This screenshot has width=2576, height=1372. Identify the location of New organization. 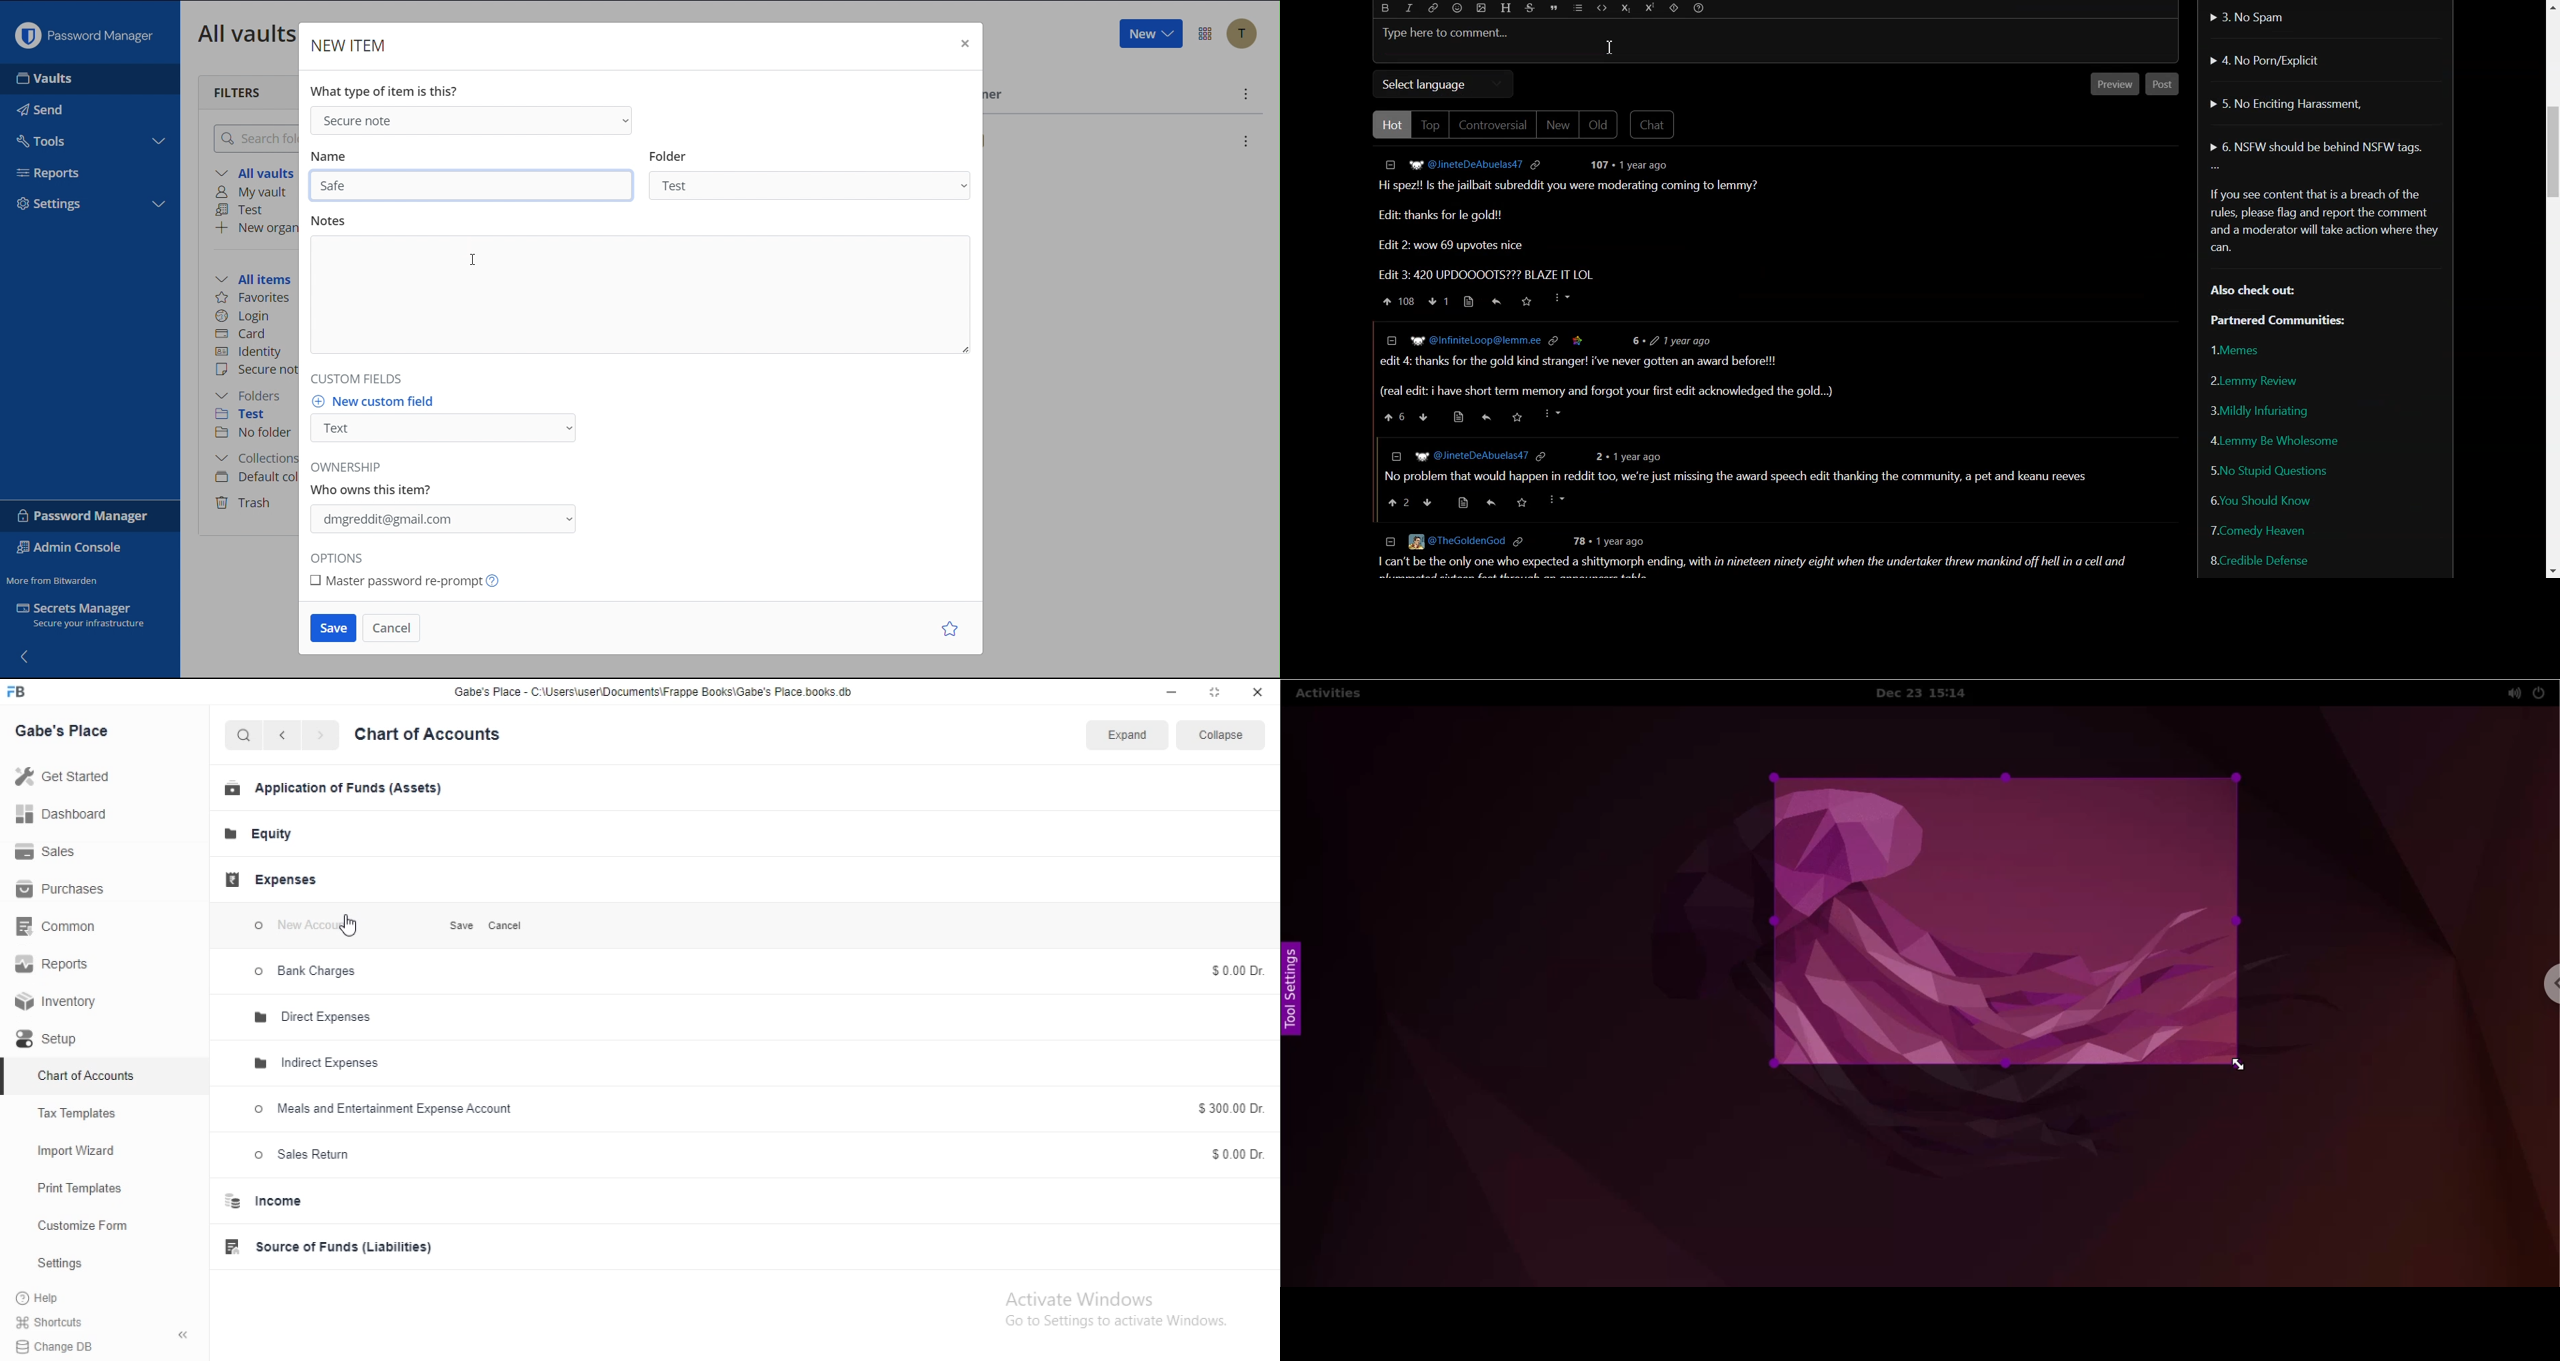
(256, 227).